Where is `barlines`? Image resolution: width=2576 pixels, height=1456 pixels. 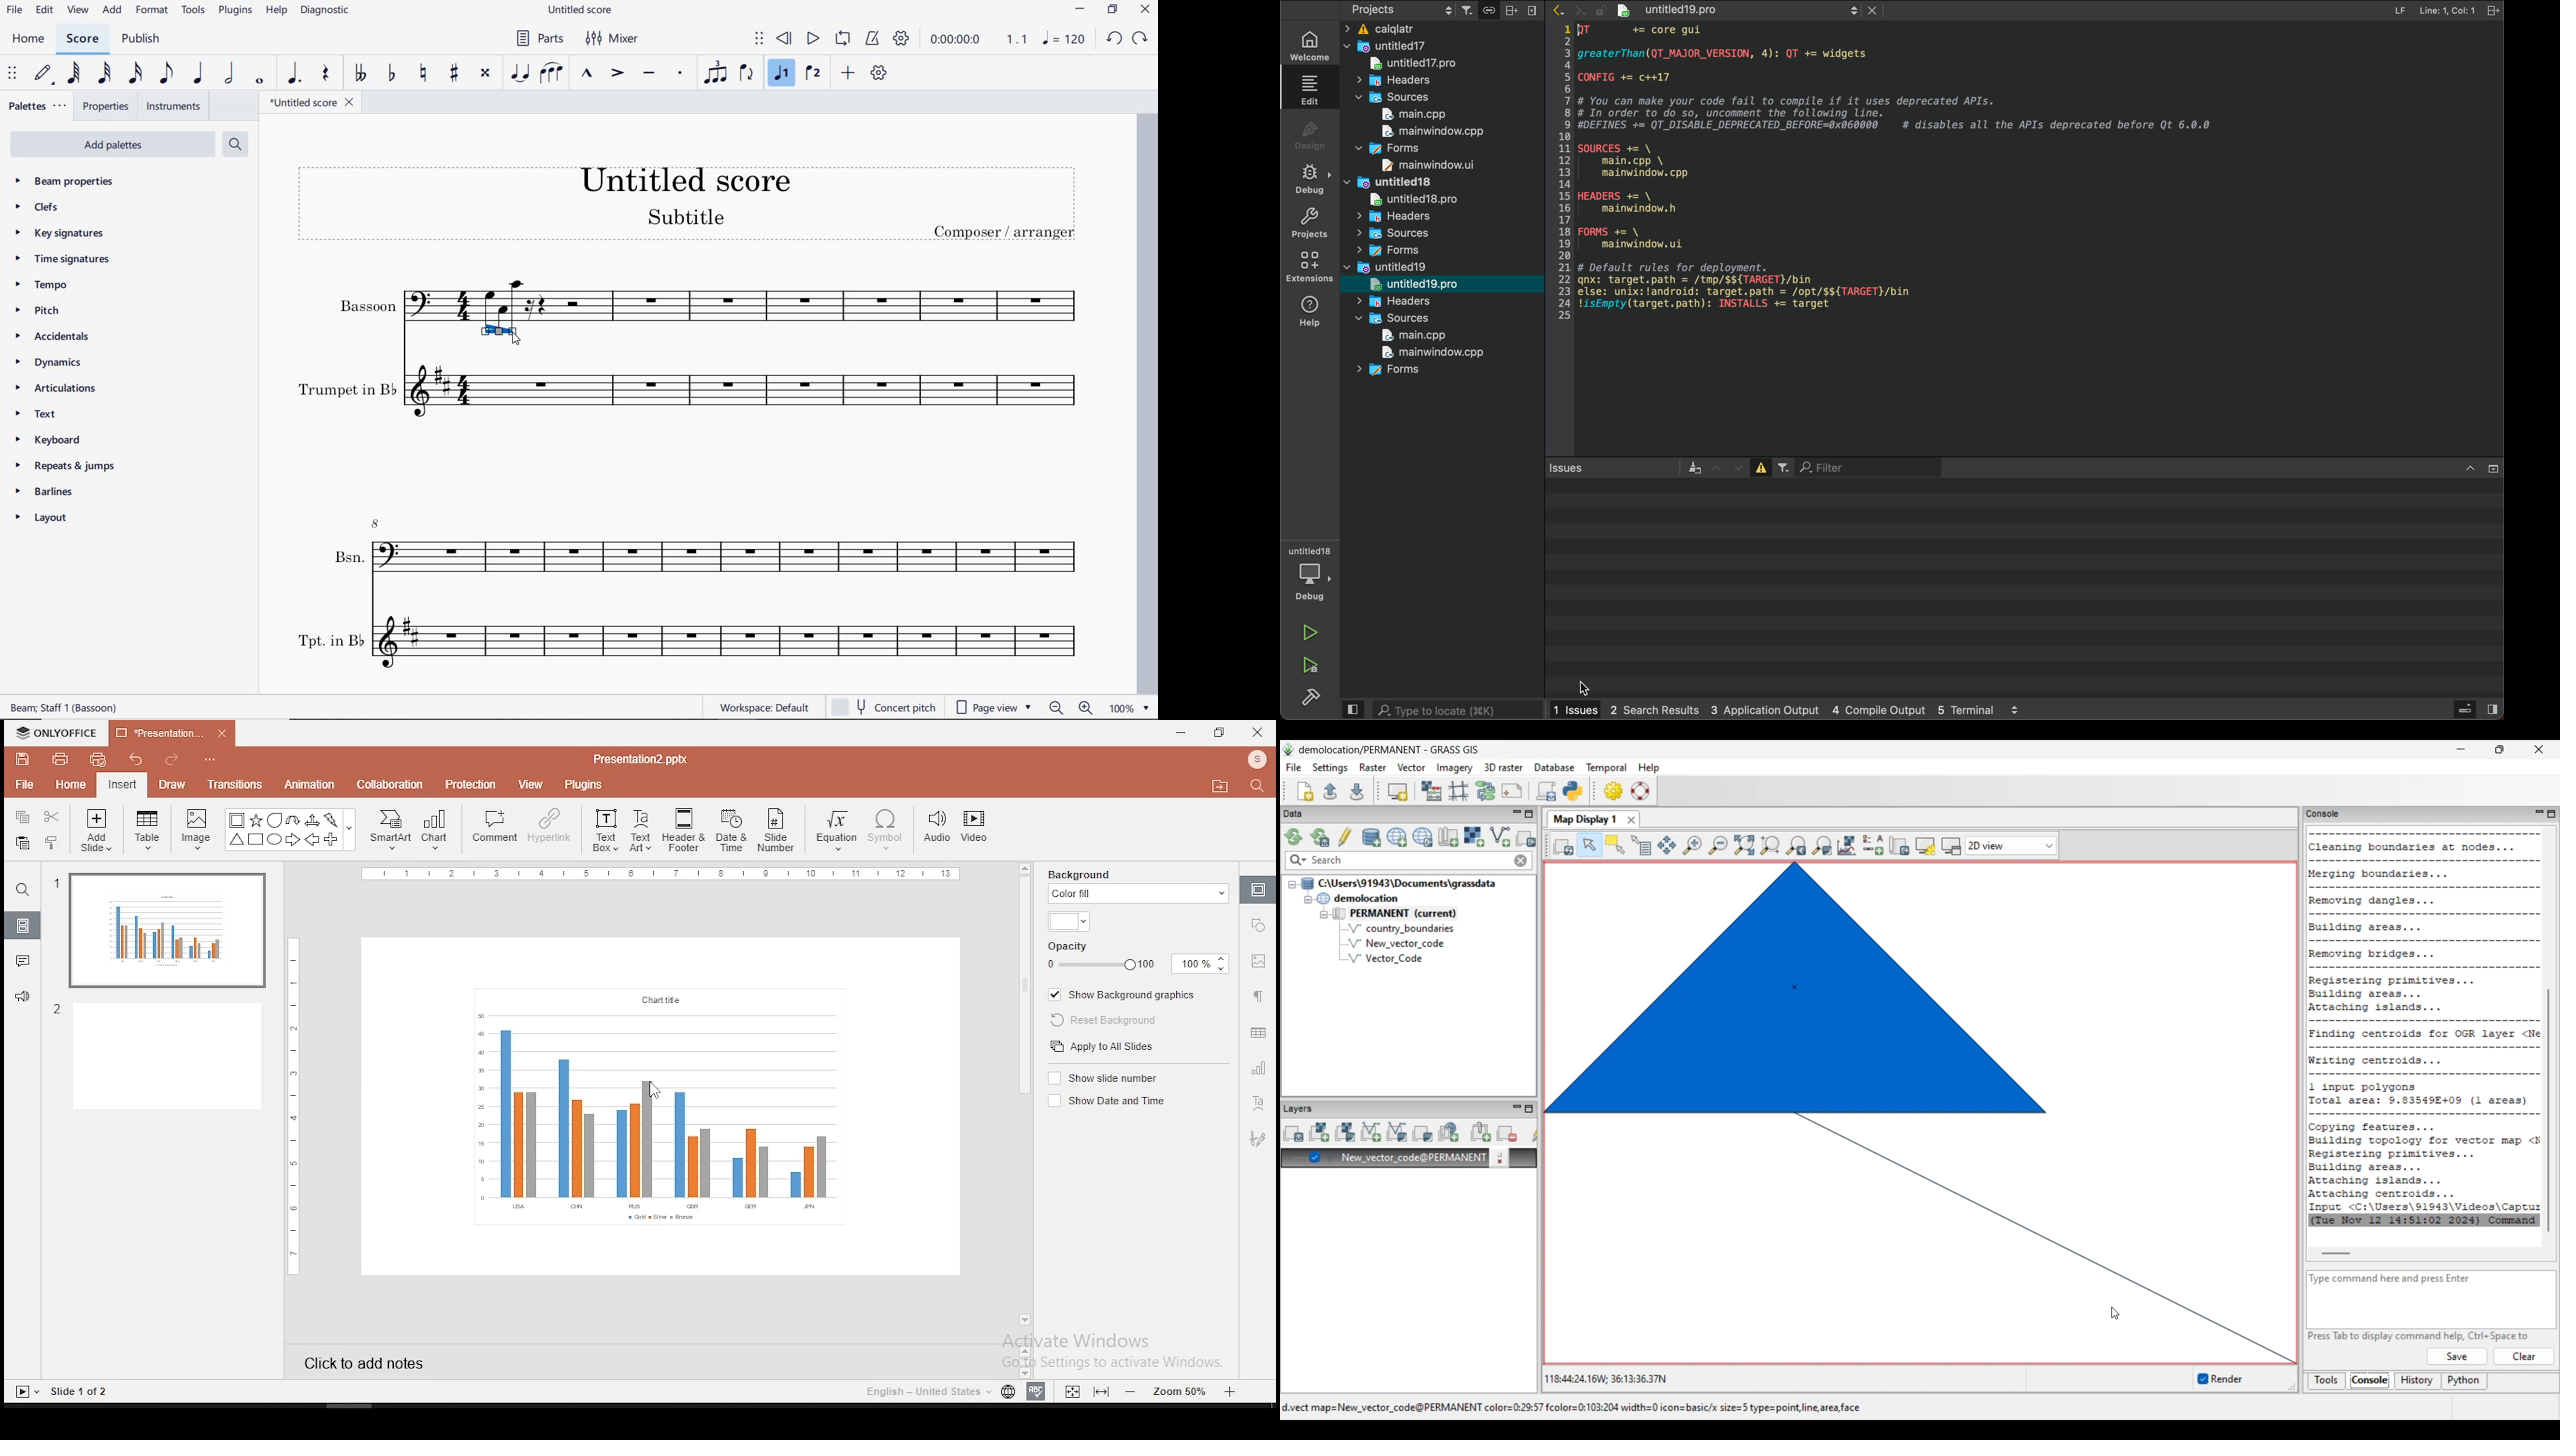 barlines is located at coordinates (46, 492).